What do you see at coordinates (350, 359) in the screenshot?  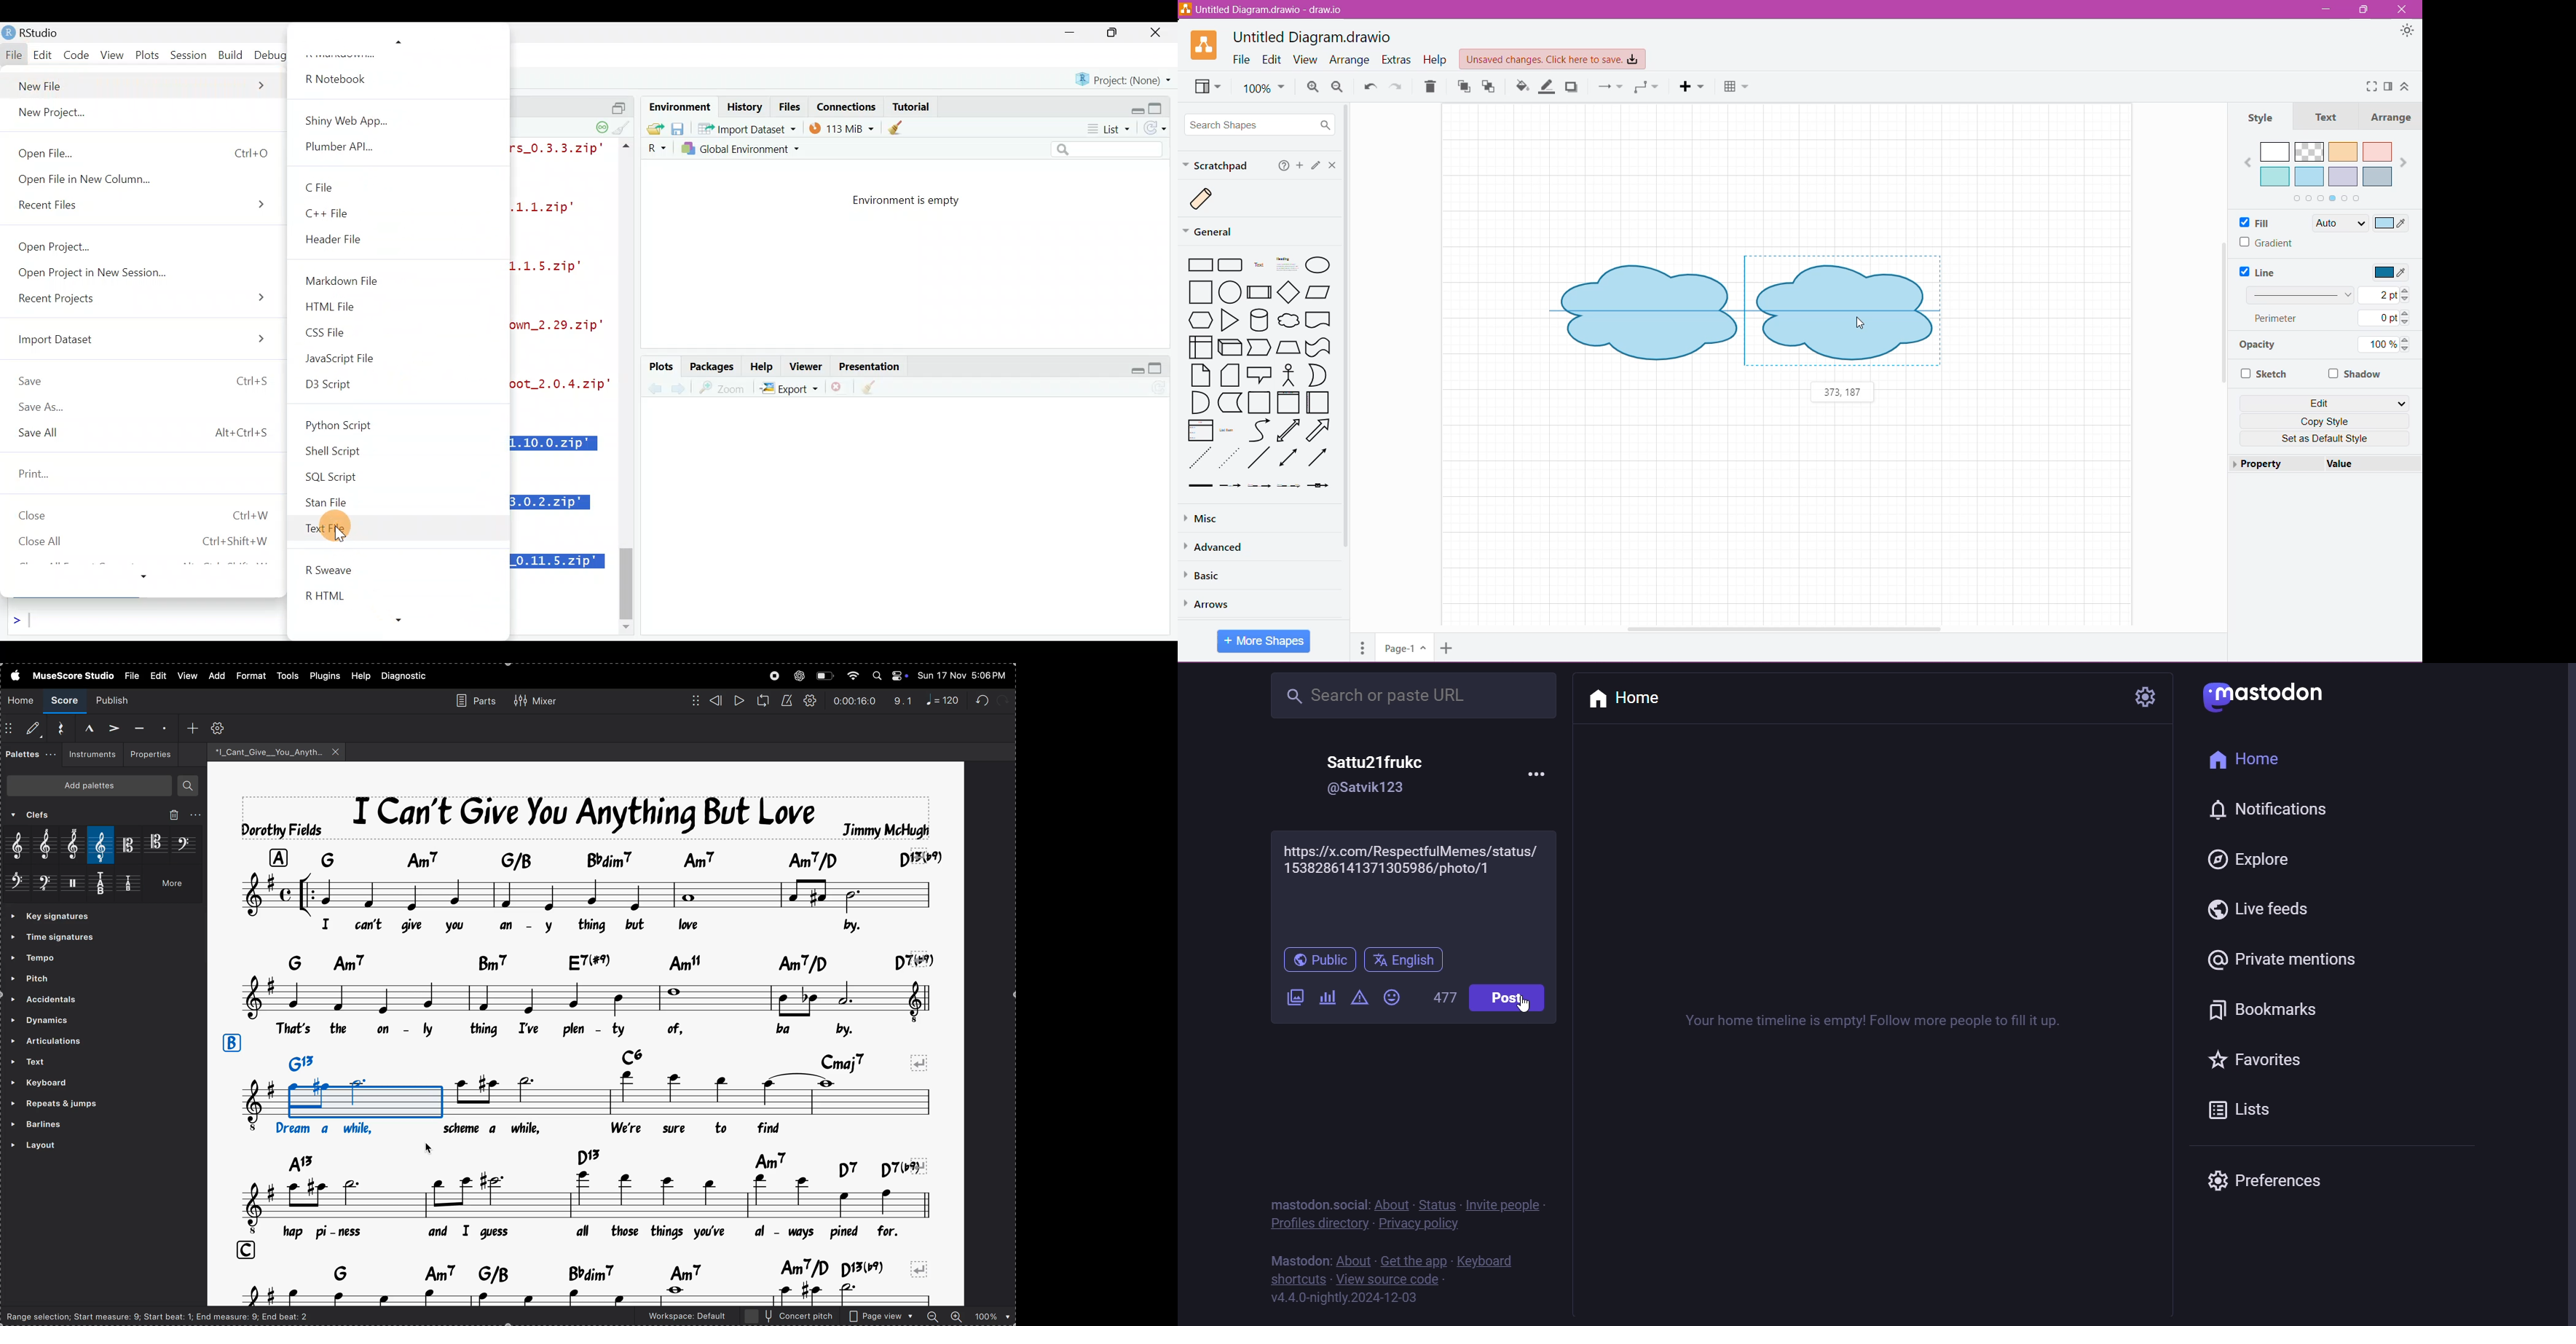 I see `JavaScript File` at bounding box center [350, 359].